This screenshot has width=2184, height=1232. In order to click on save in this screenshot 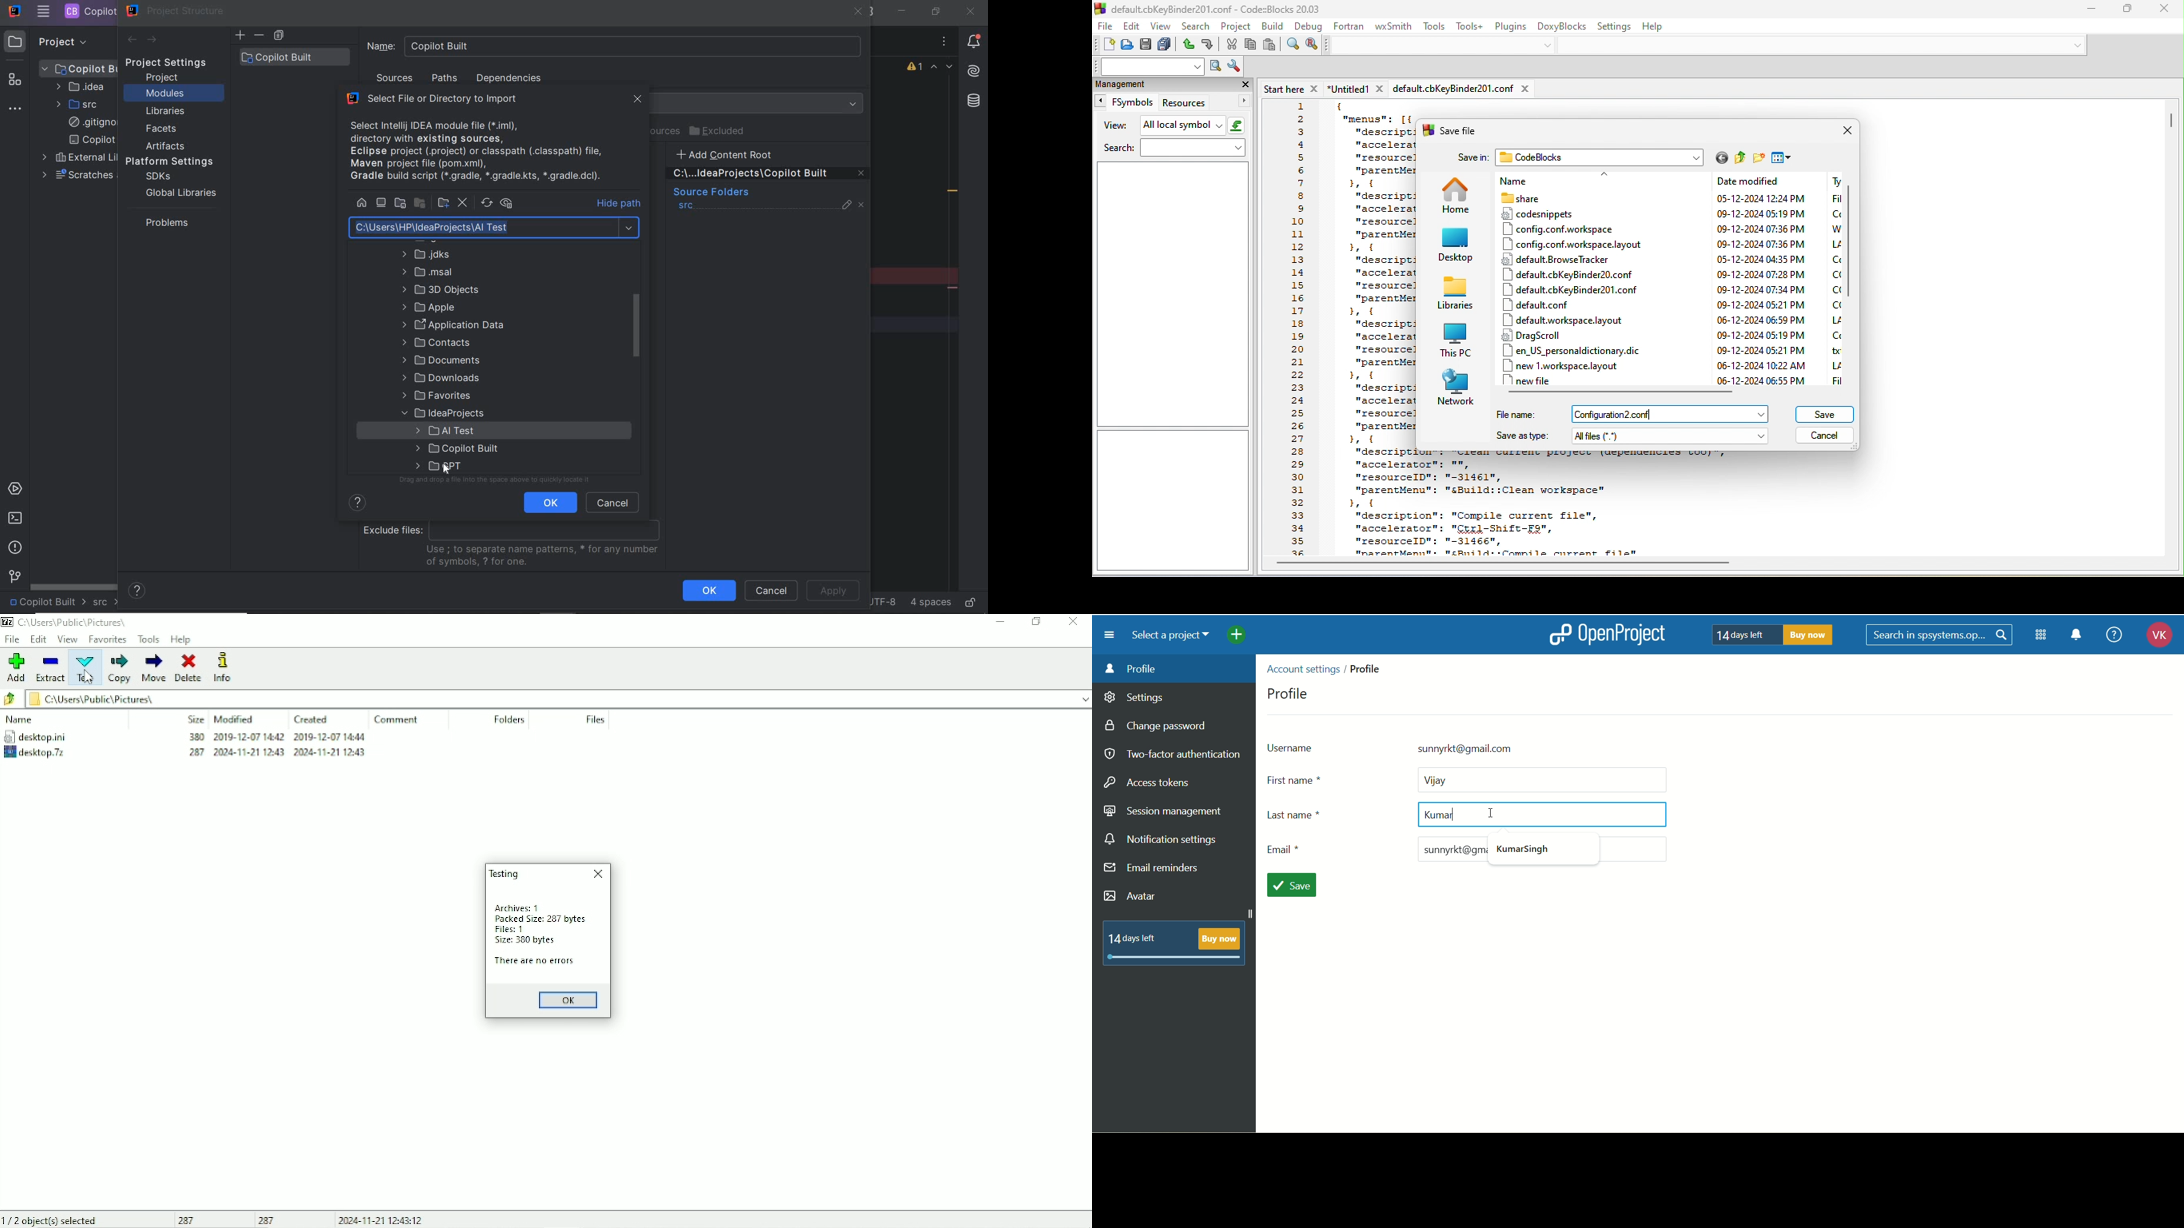, I will do `click(1146, 45)`.